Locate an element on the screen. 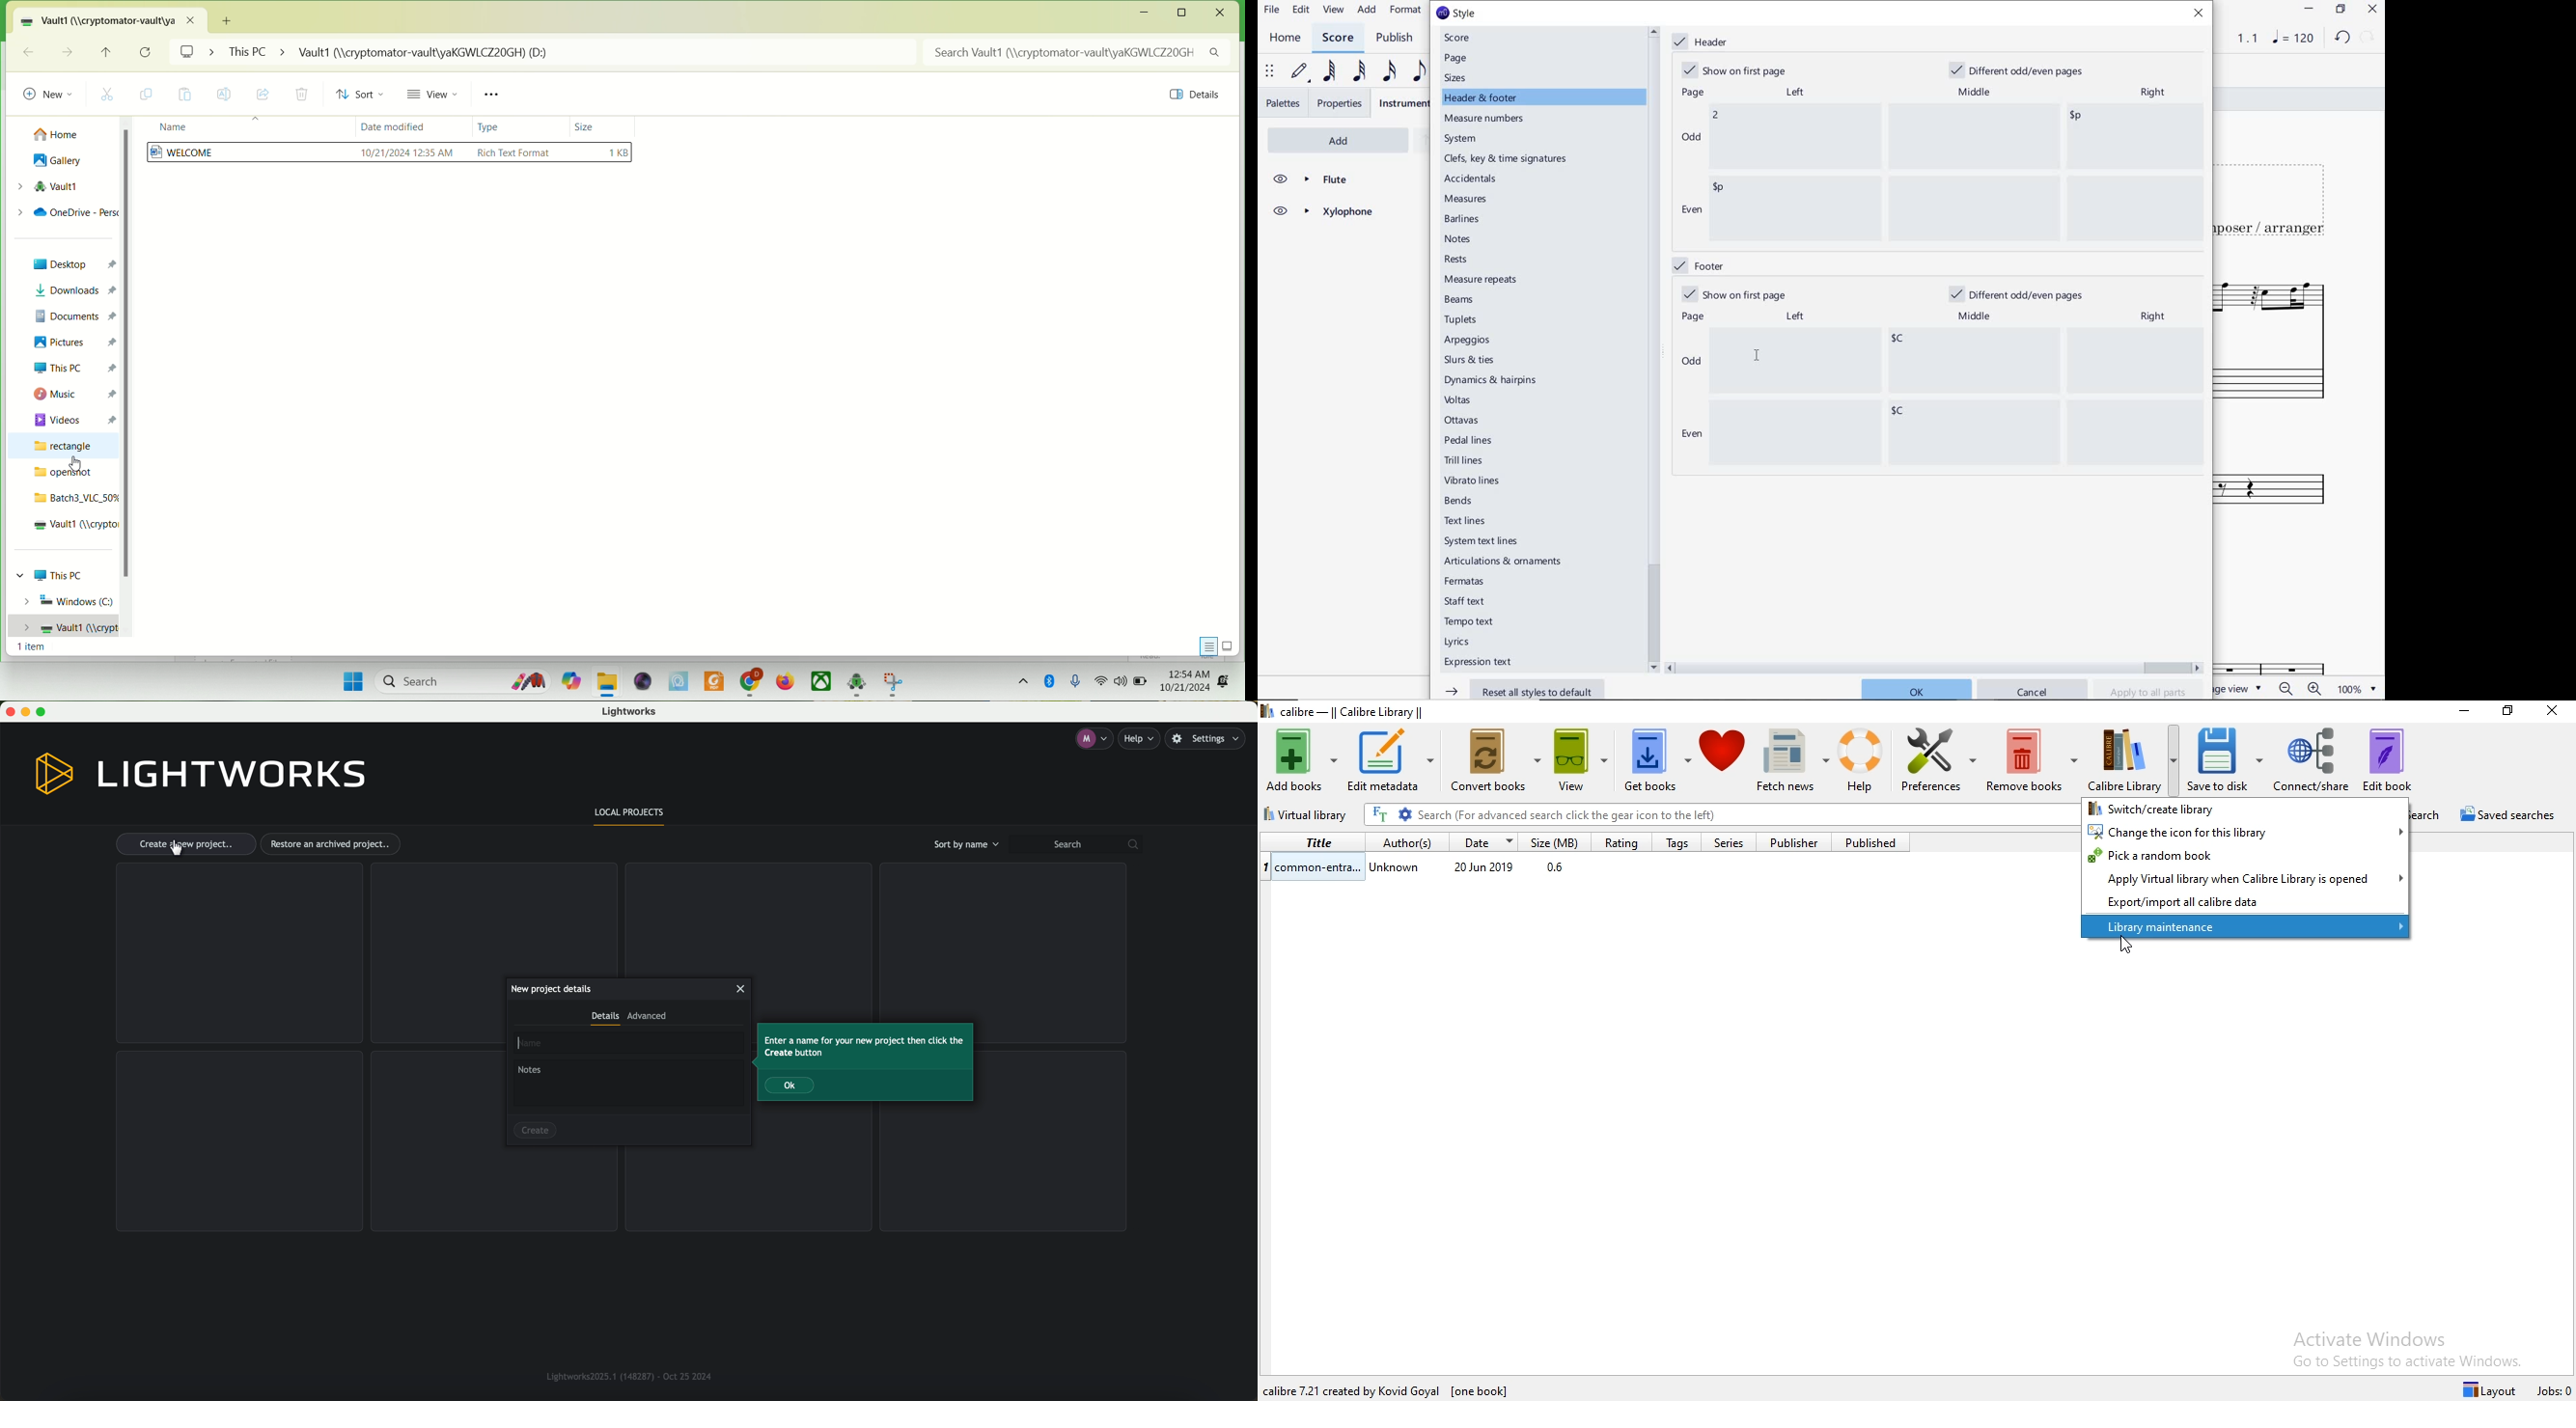  rename is located at coordinates (225, 94).